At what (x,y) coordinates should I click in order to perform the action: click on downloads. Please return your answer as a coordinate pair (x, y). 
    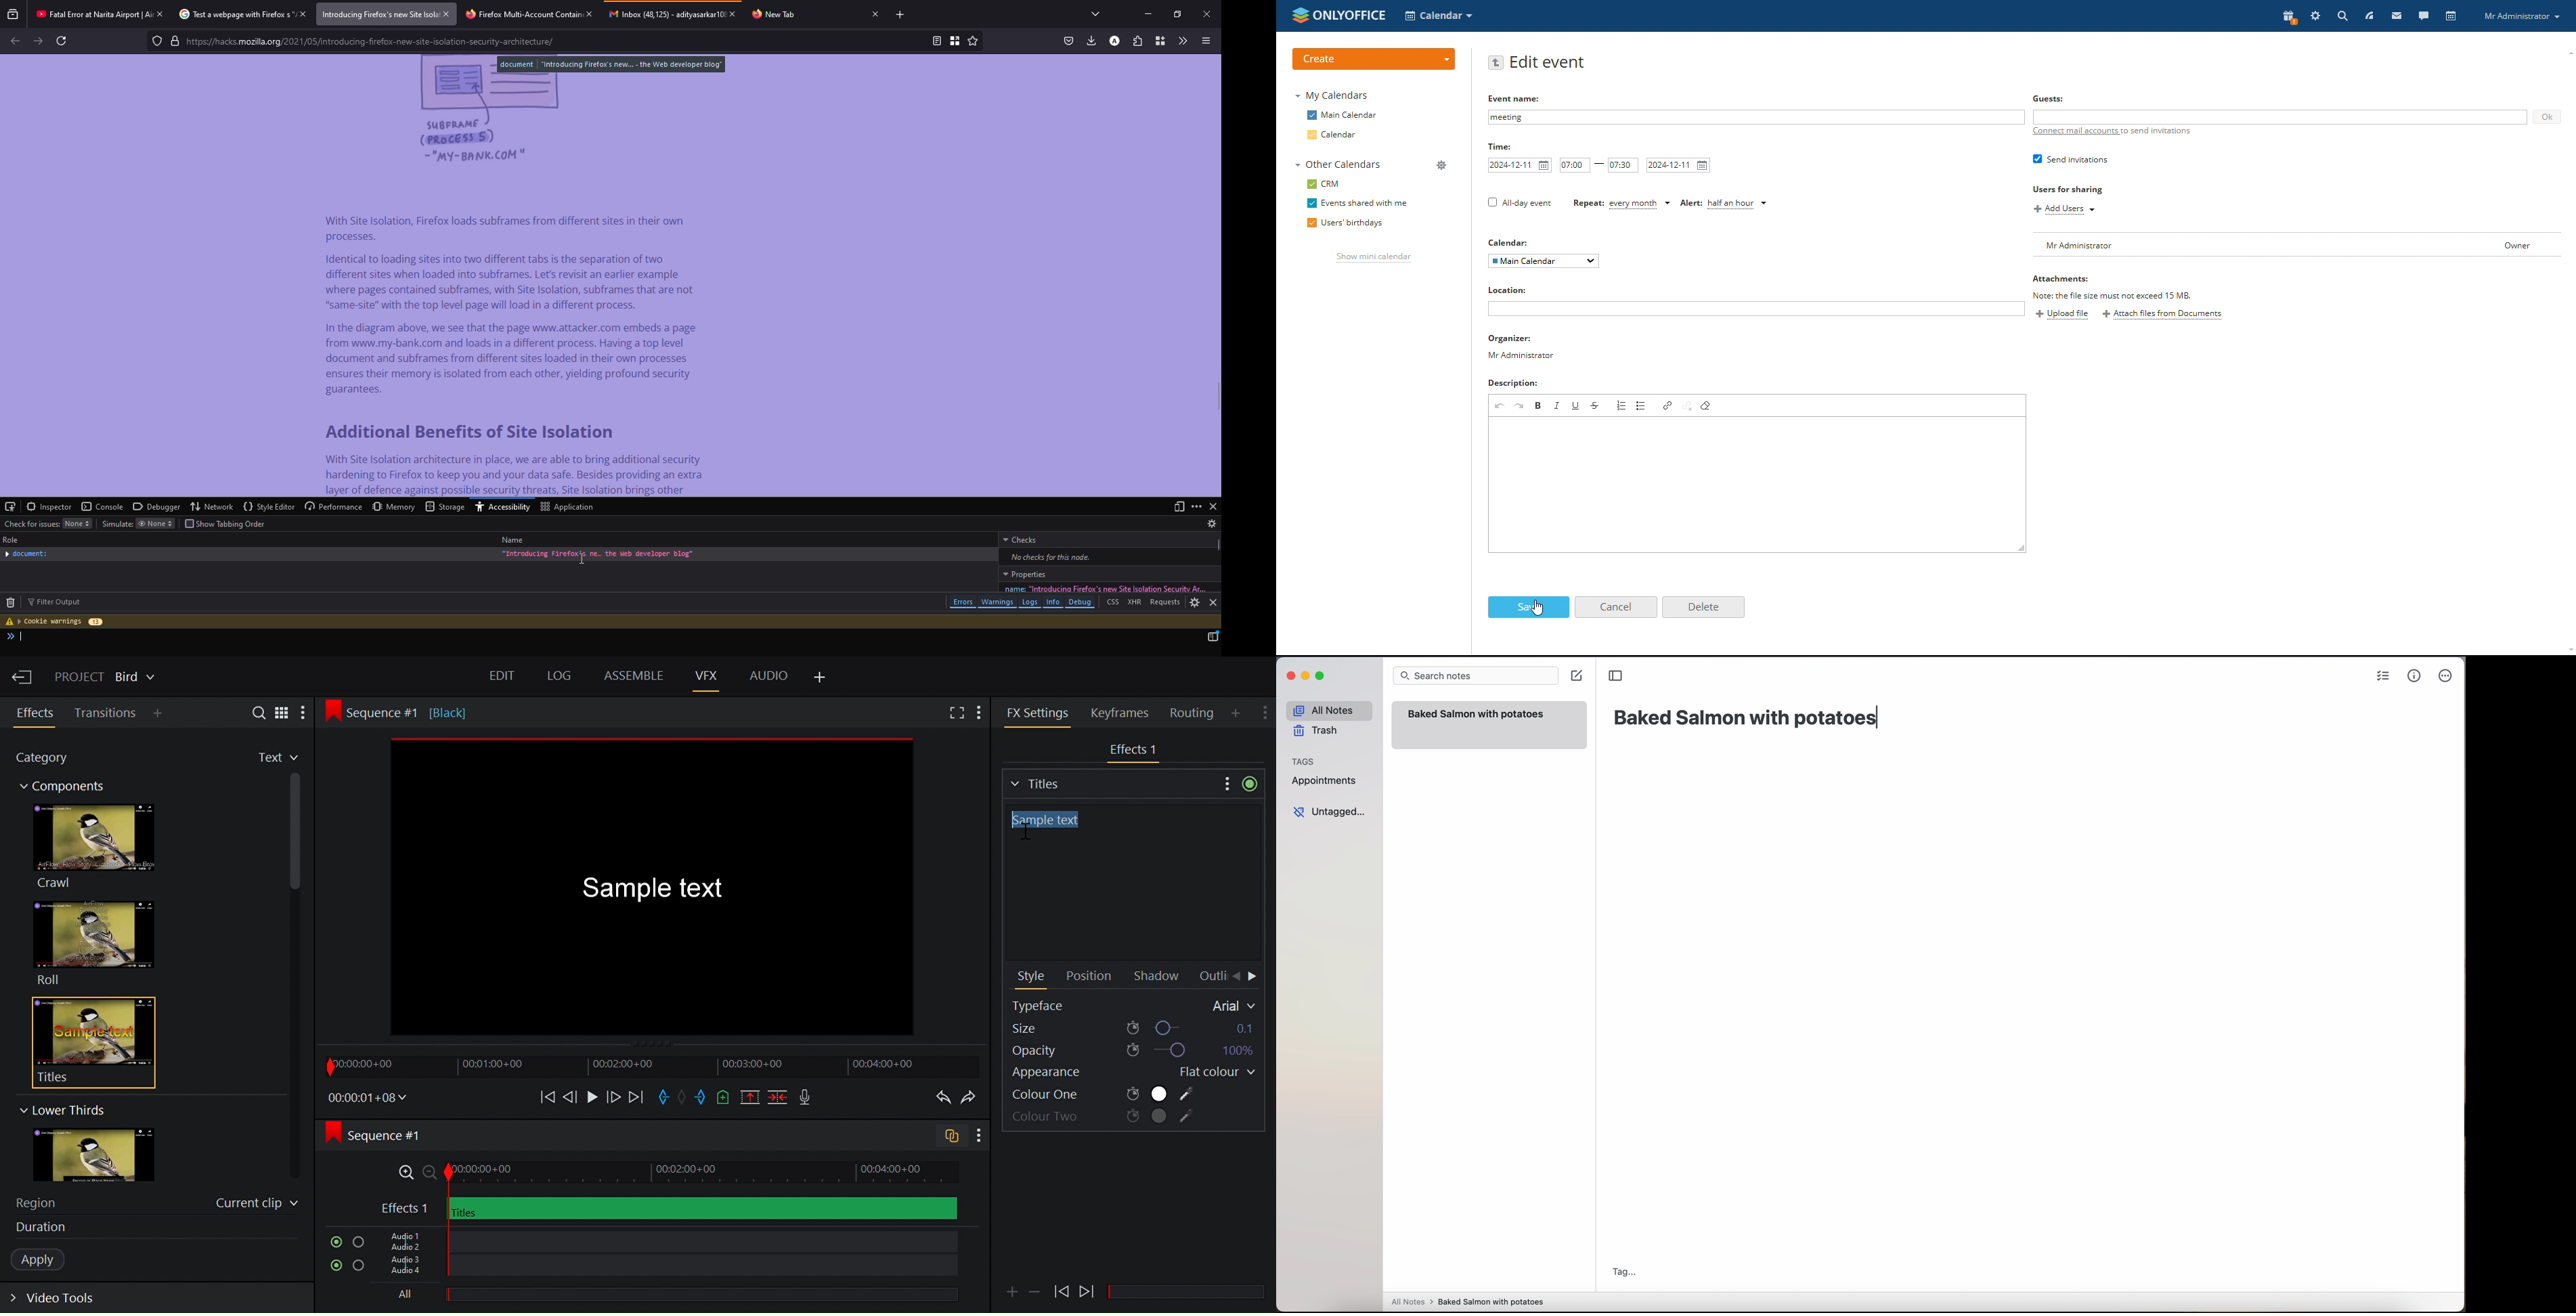
    Looking at the image, I should click on (1091, 39).